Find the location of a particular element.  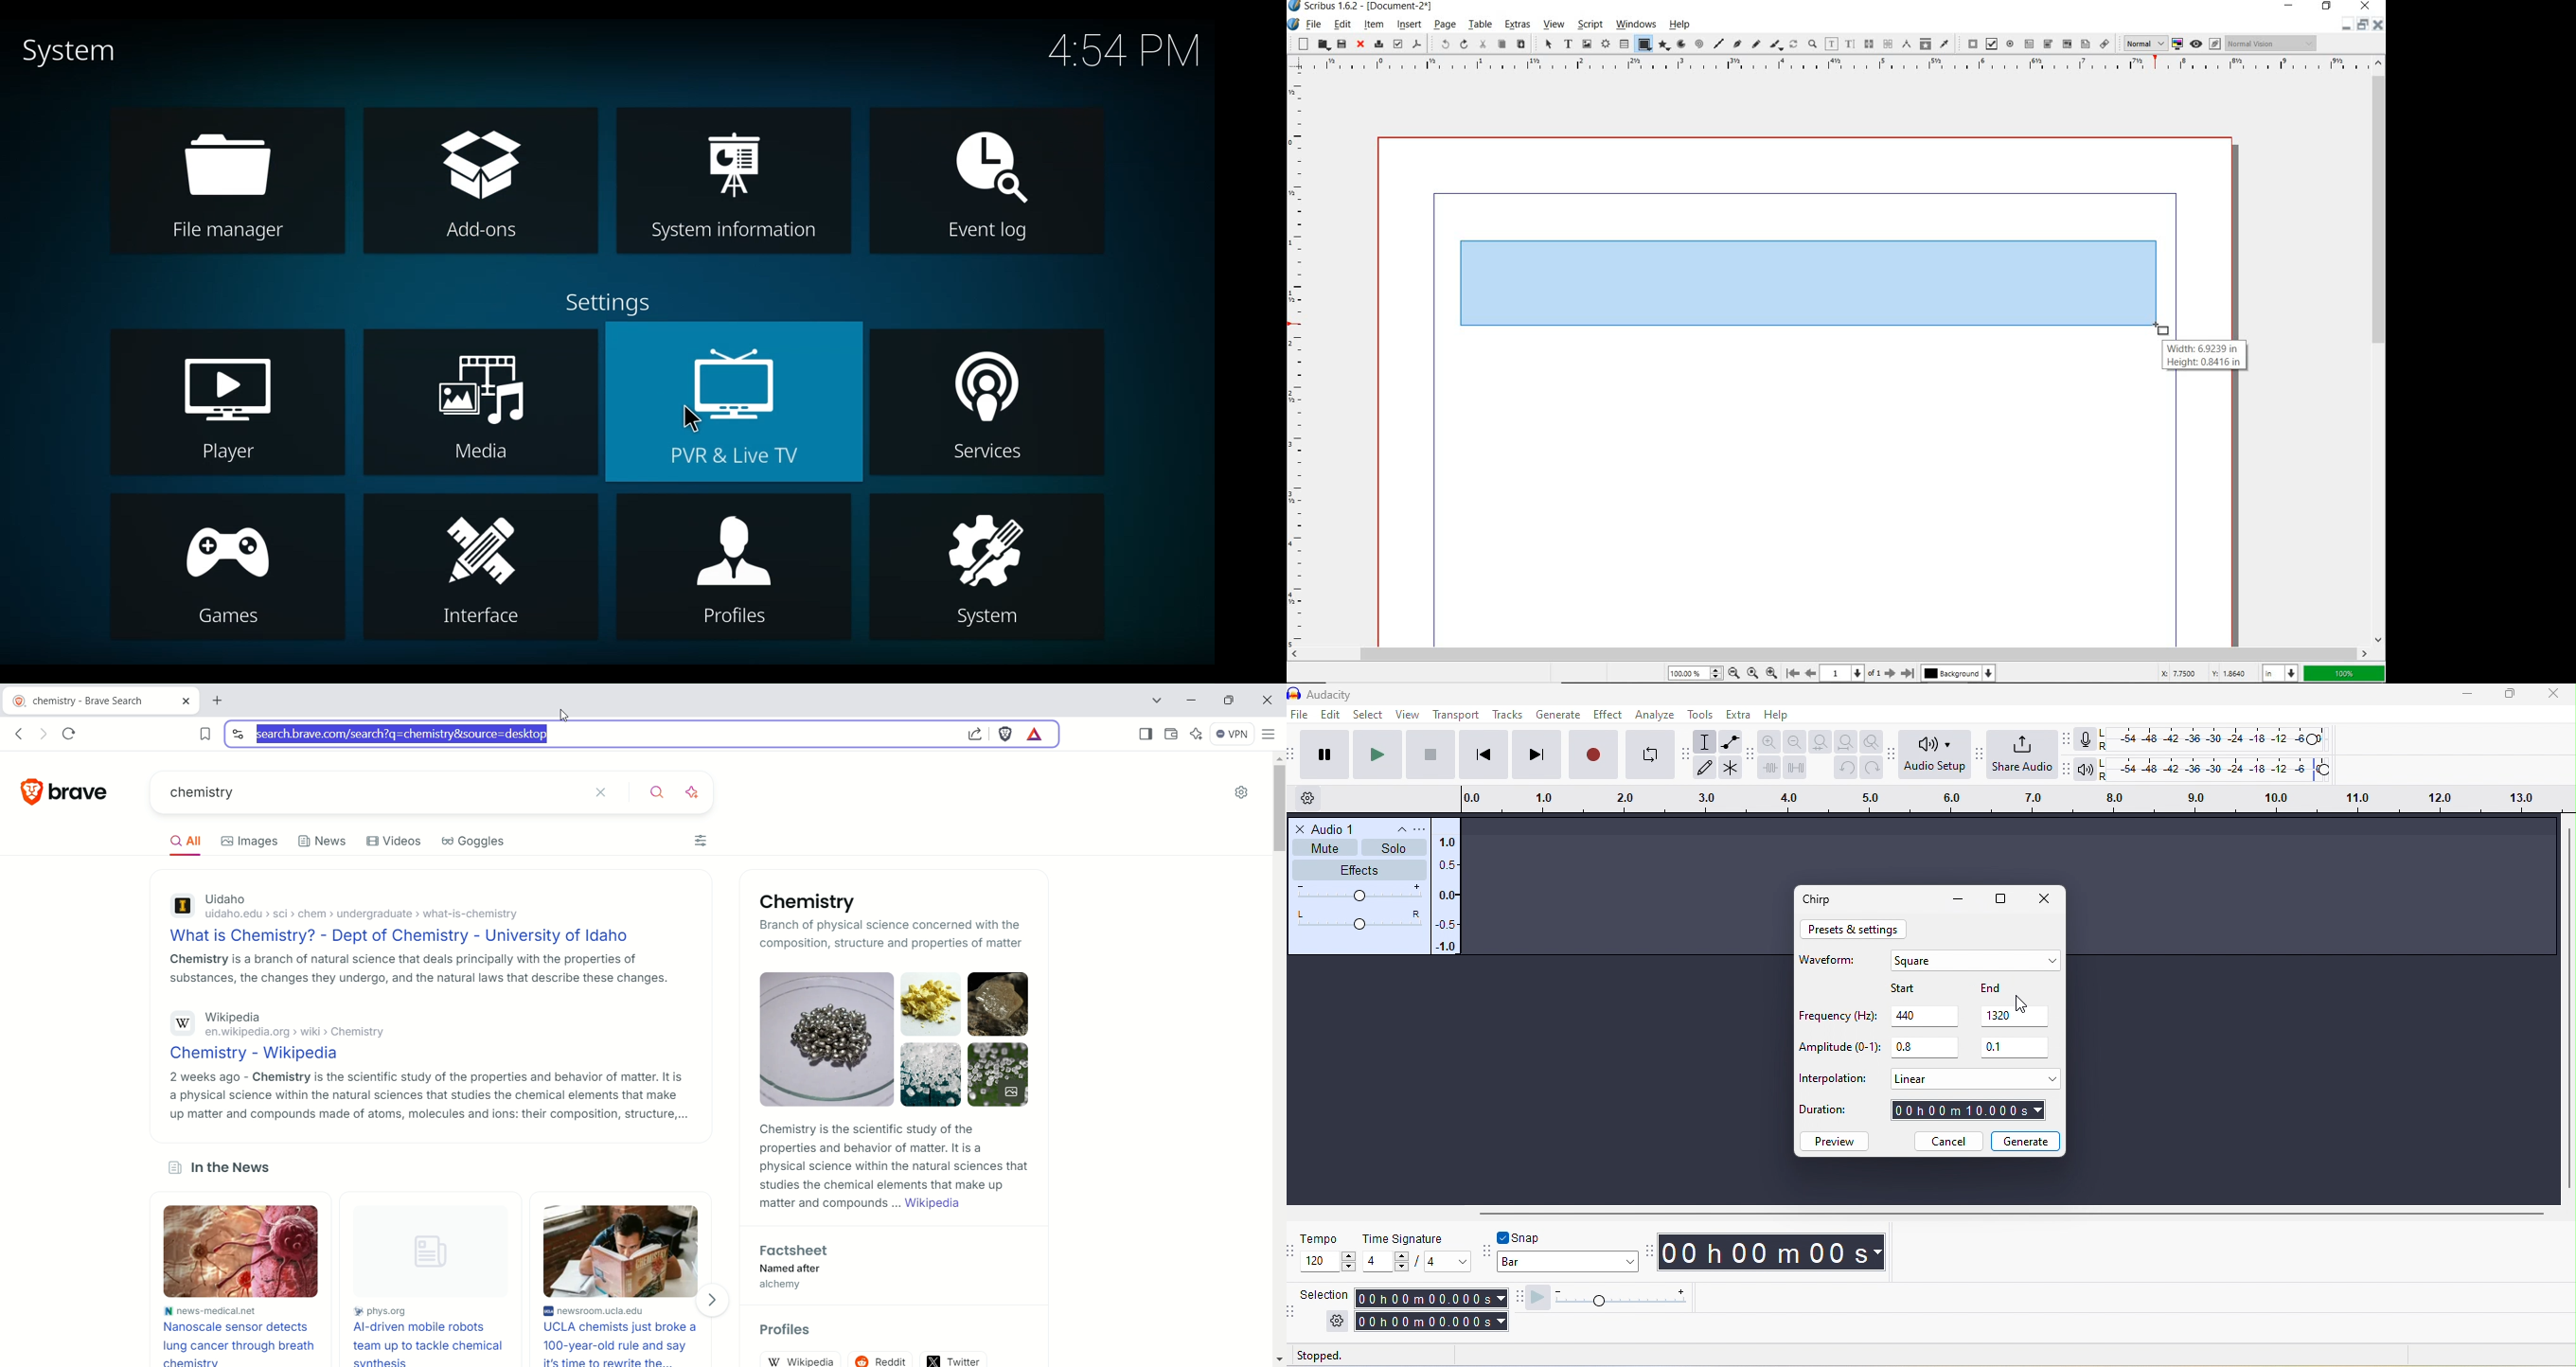

insert is located at coordinates (1408, 25).